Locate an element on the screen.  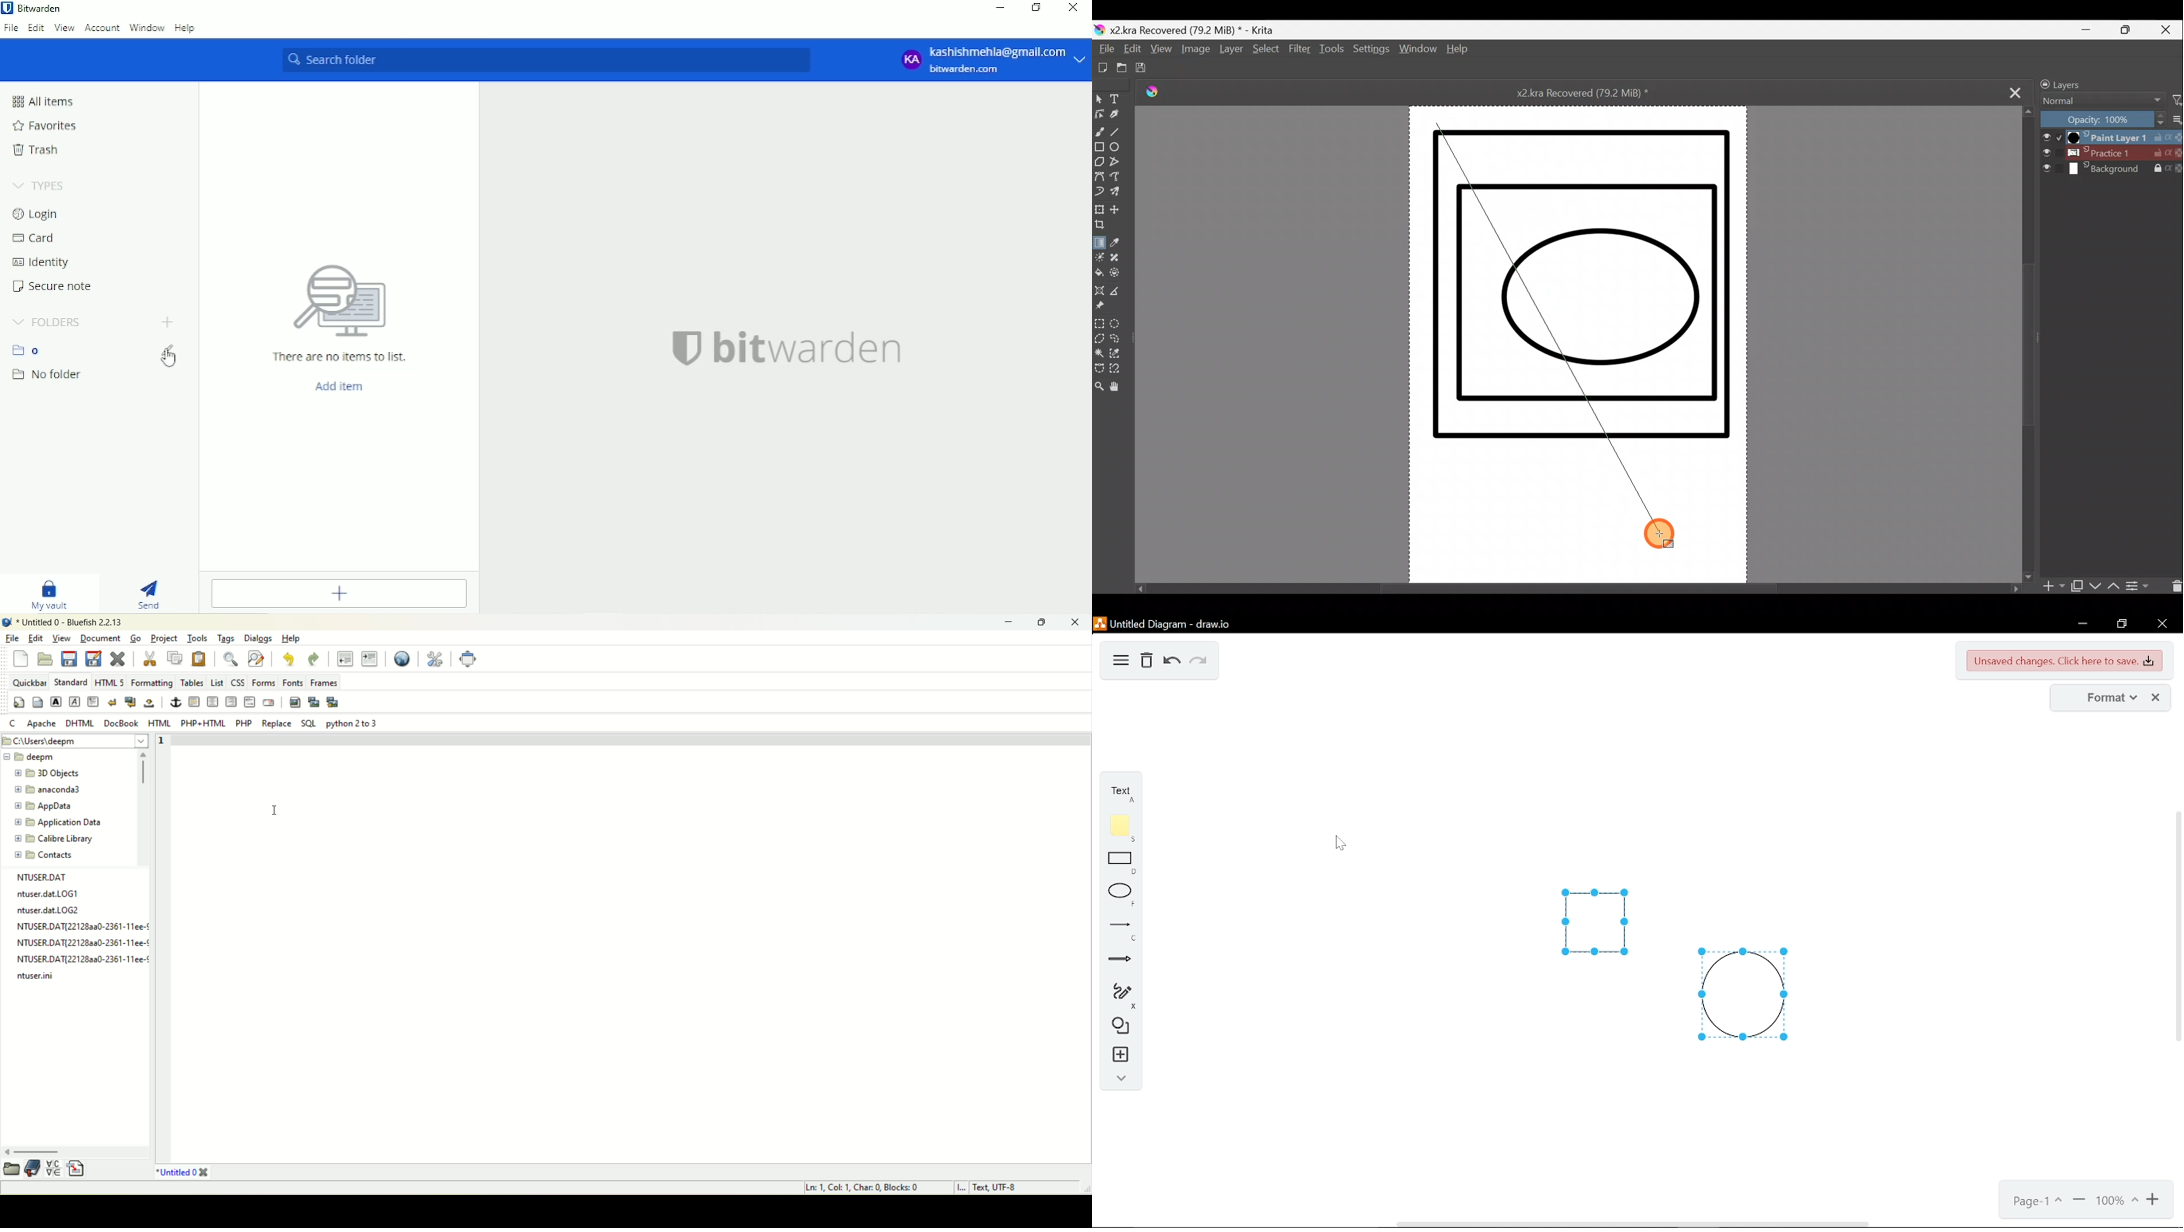
forms is located at coordinates (263, 682).